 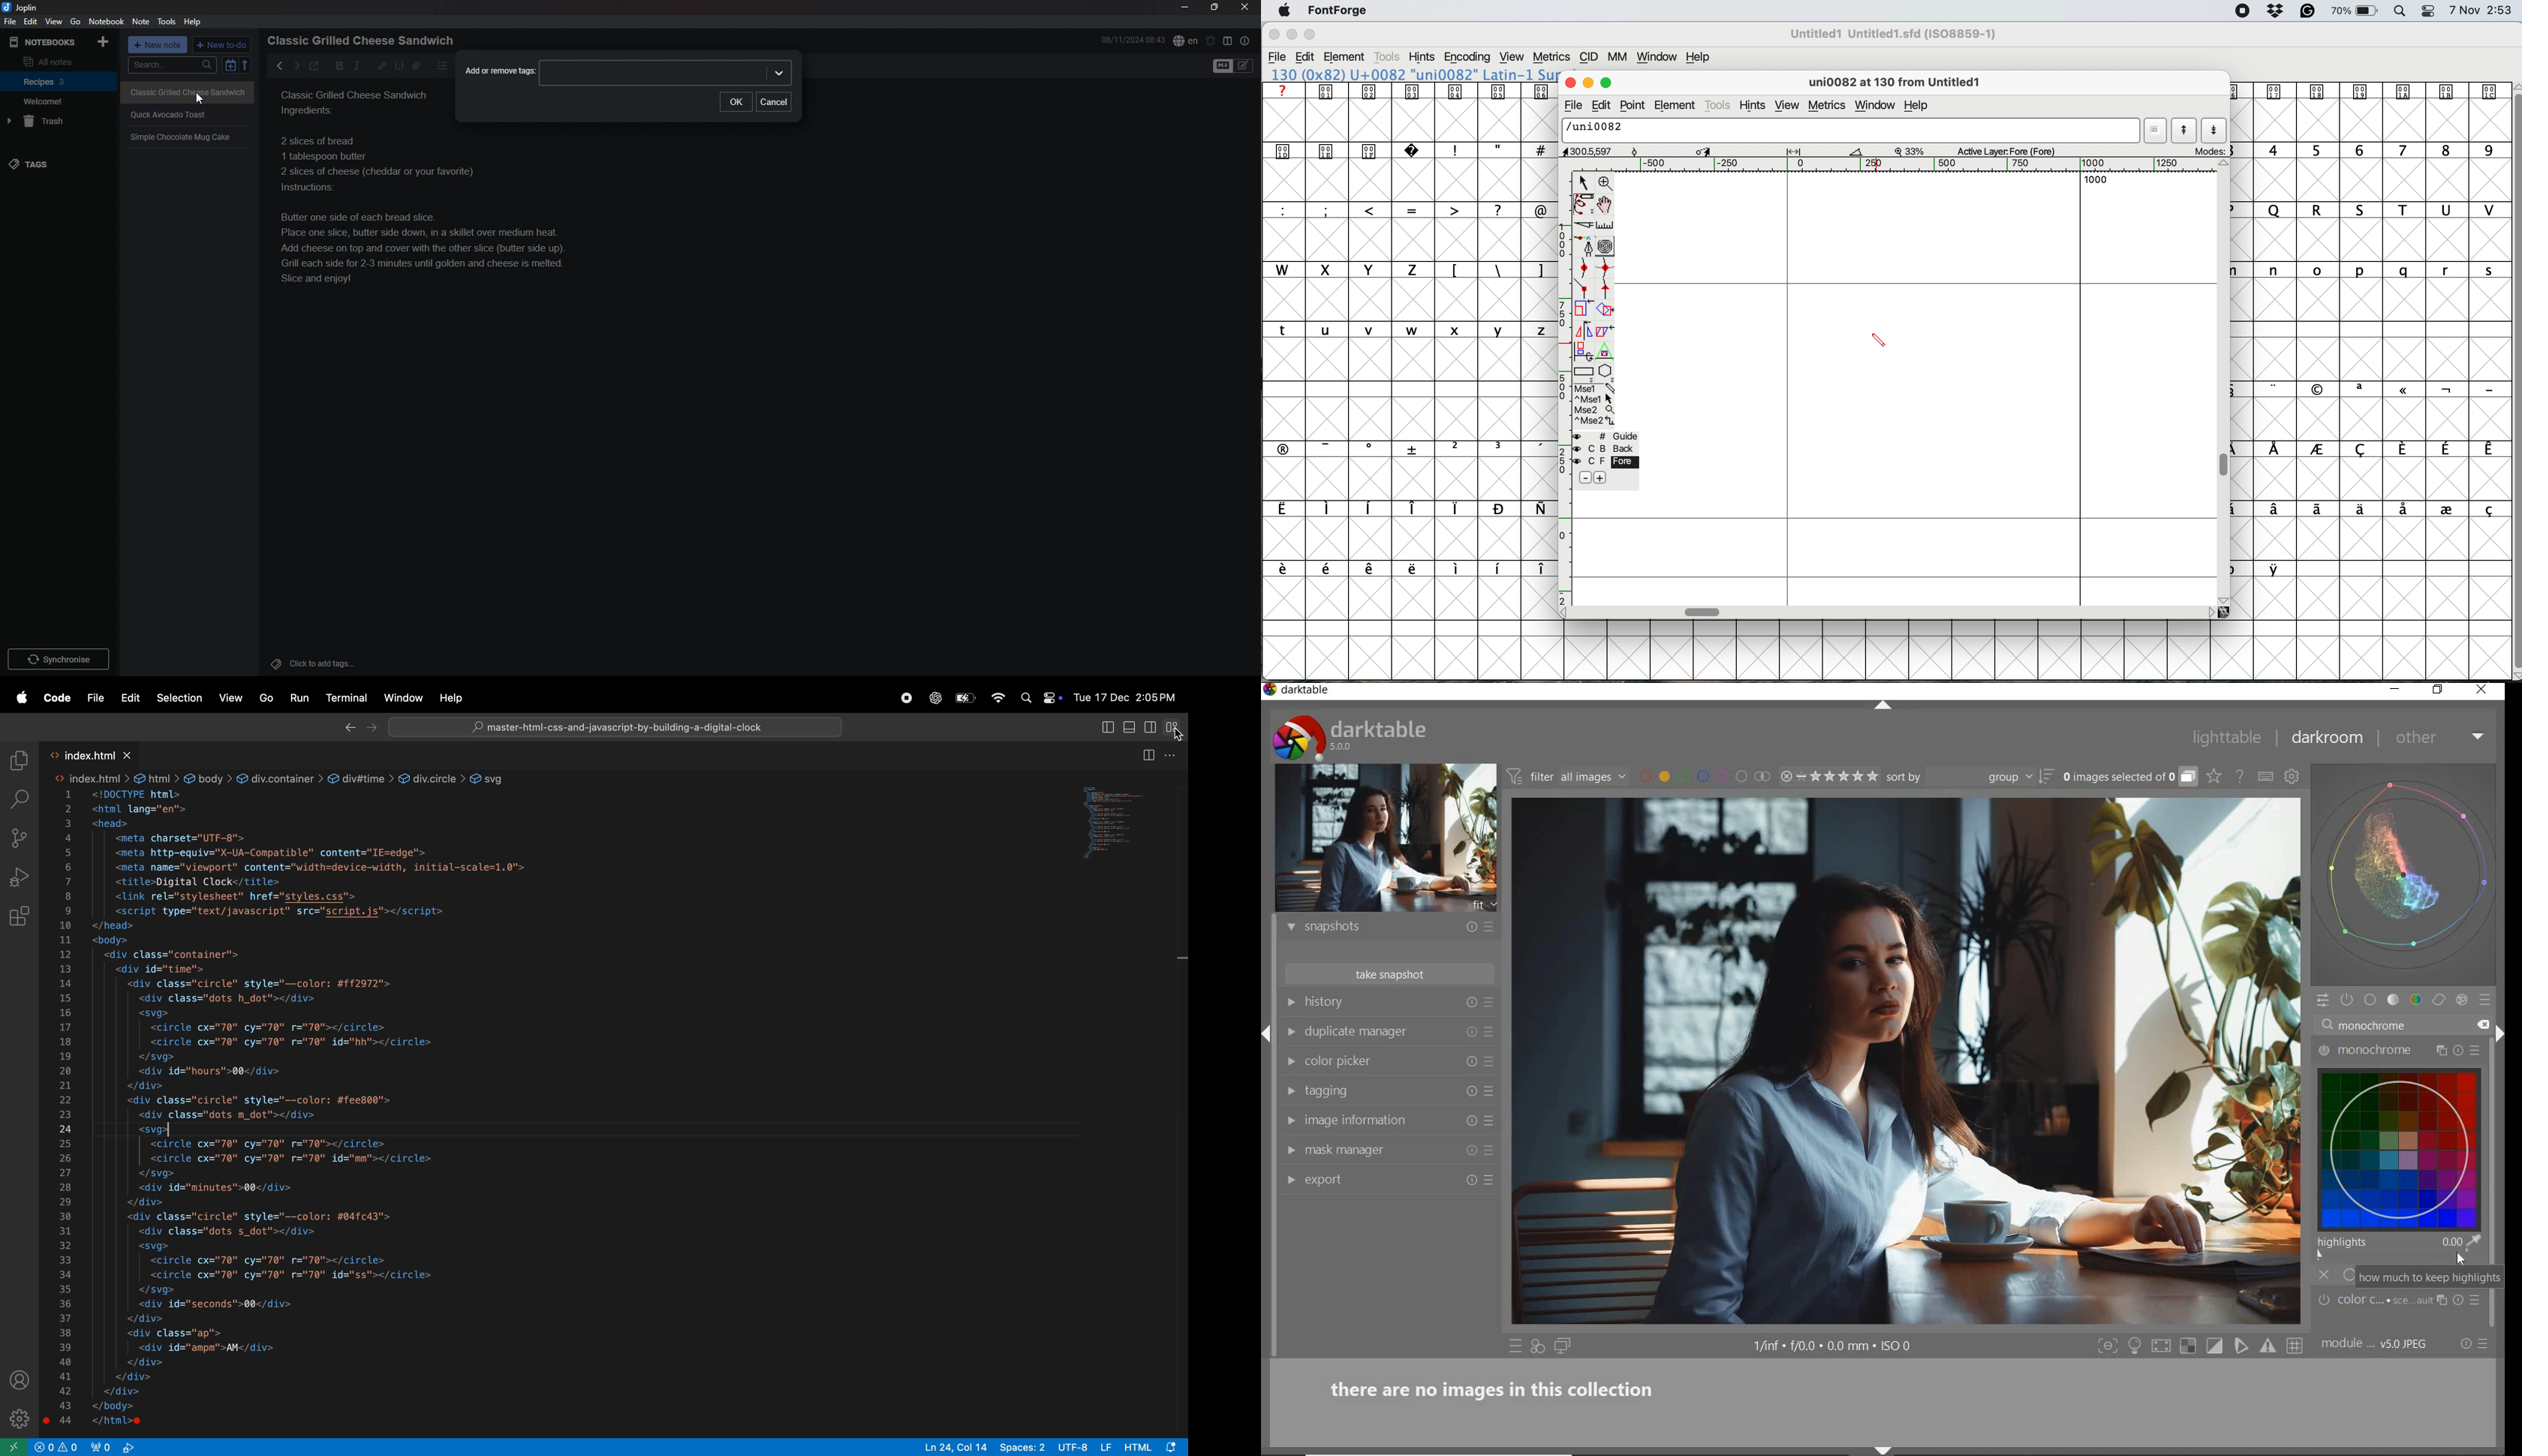 I want to click on code, so click(x=399, y=66).